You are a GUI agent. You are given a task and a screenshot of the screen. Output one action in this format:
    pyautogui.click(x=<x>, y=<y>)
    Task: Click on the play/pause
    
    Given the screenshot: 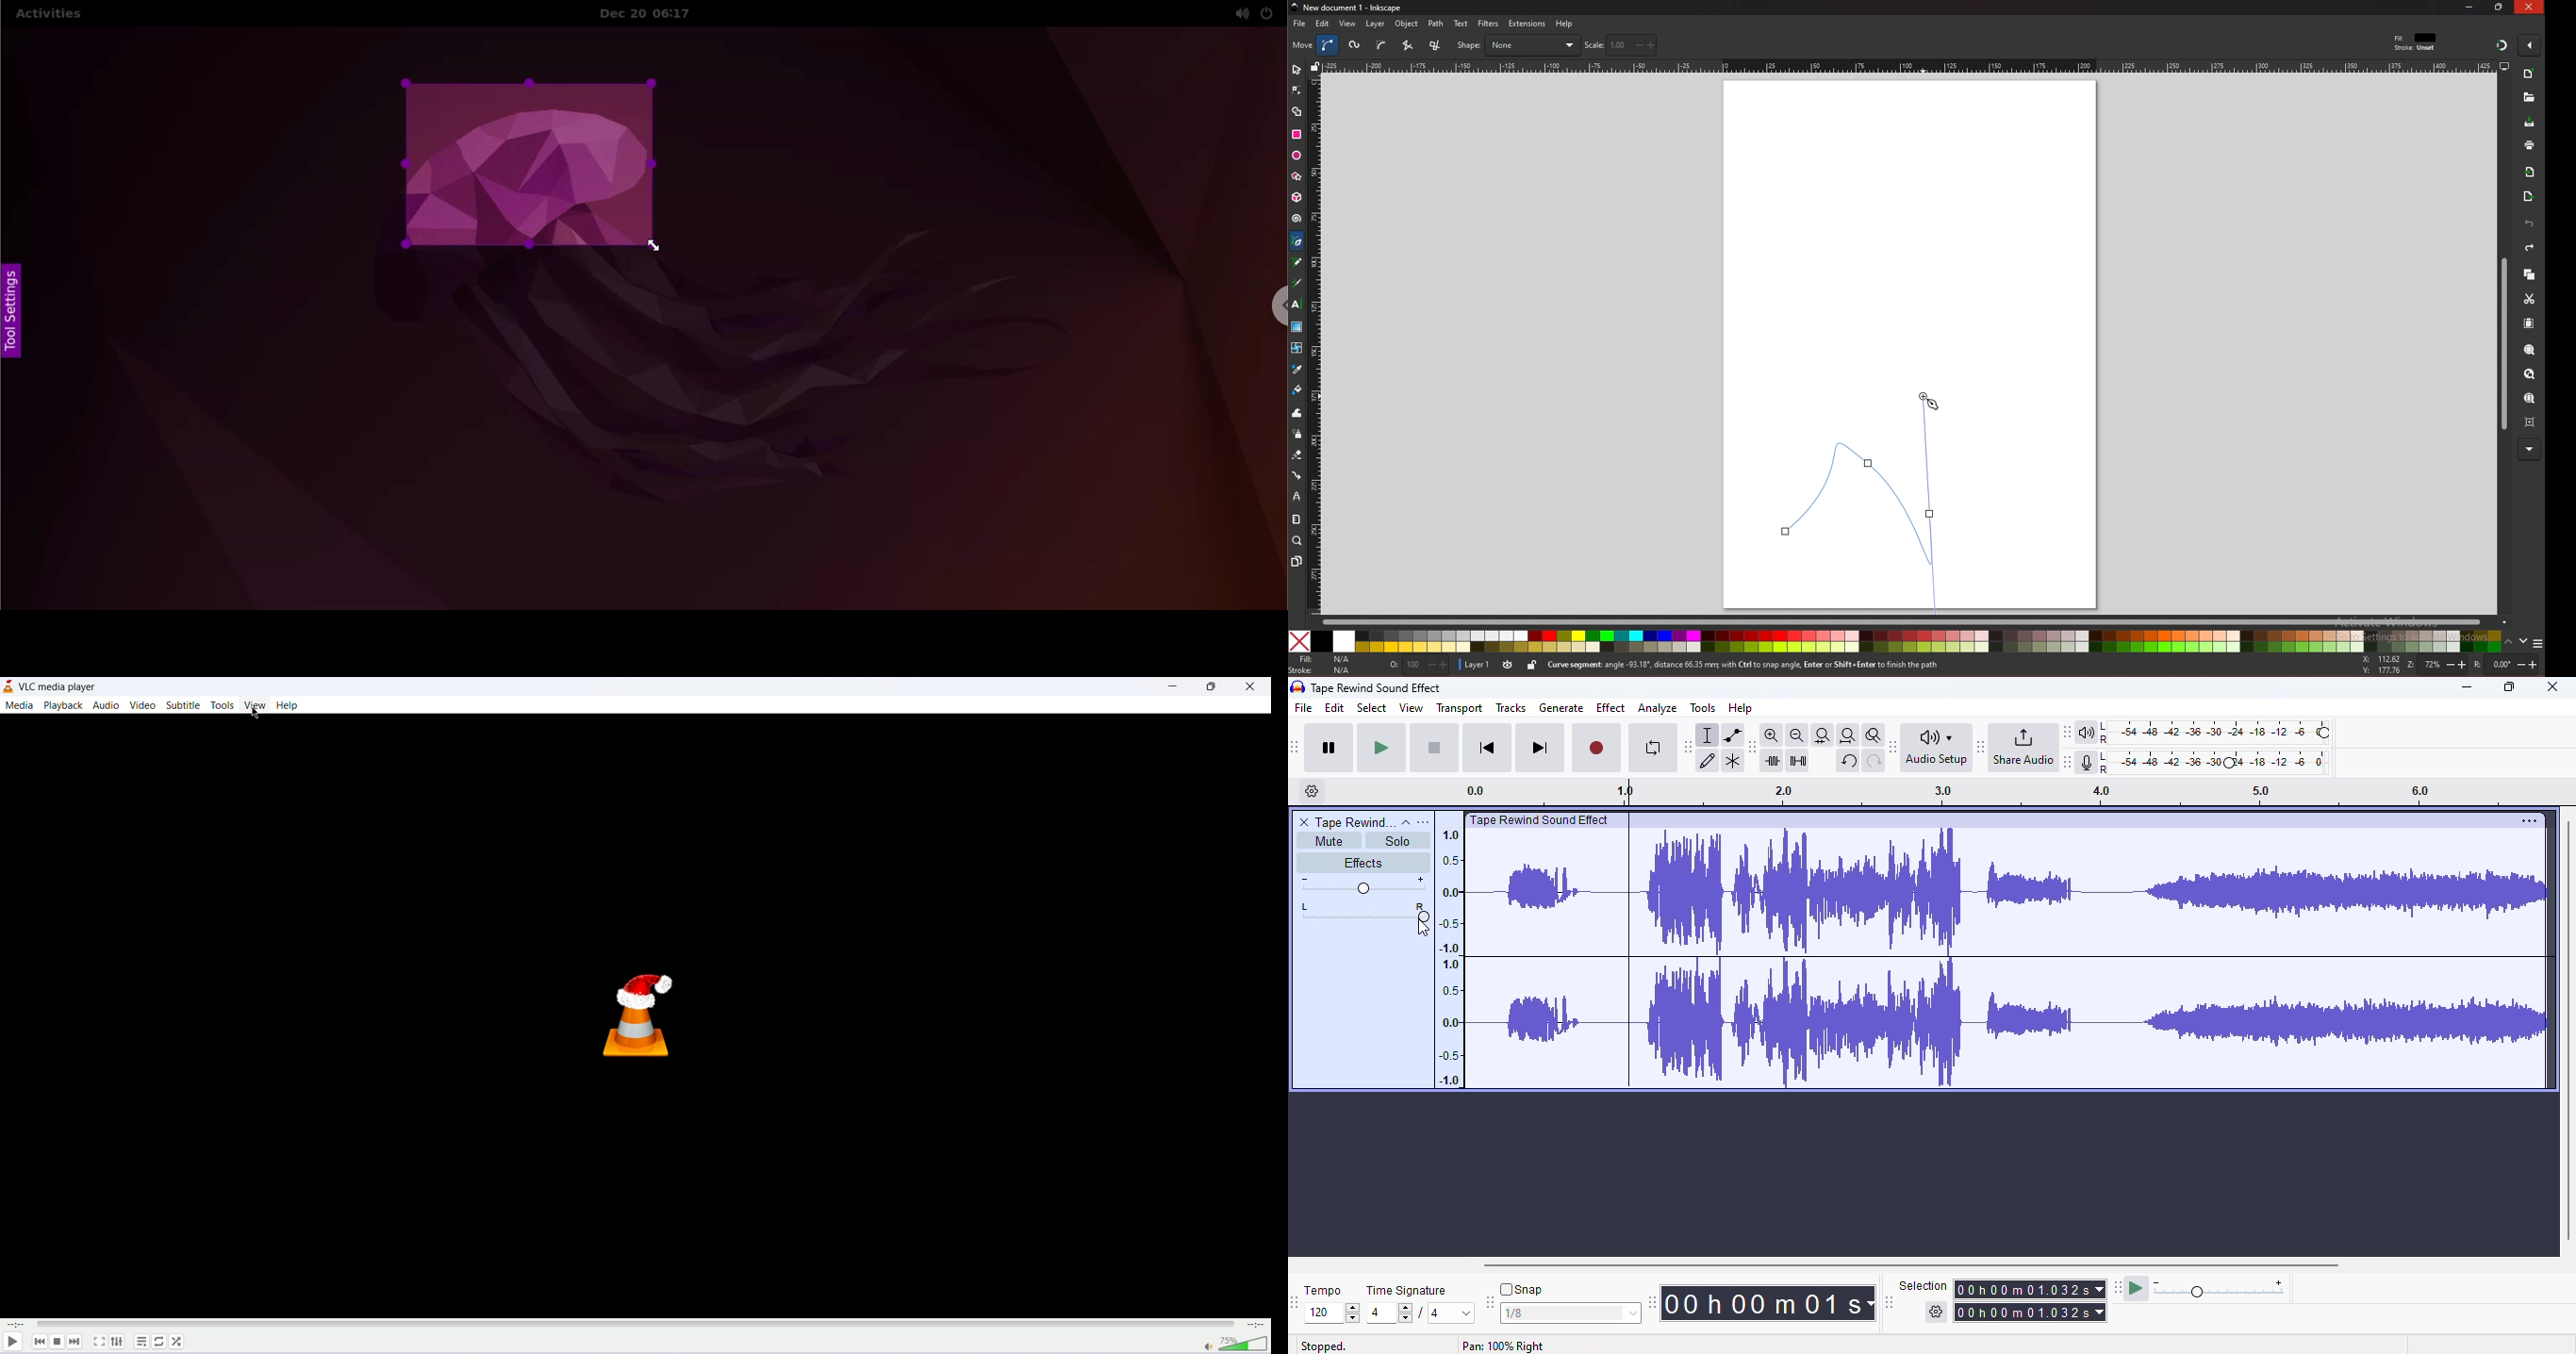 What is the action you would take?
    pyautogui.click(x=11, y=1341)
    